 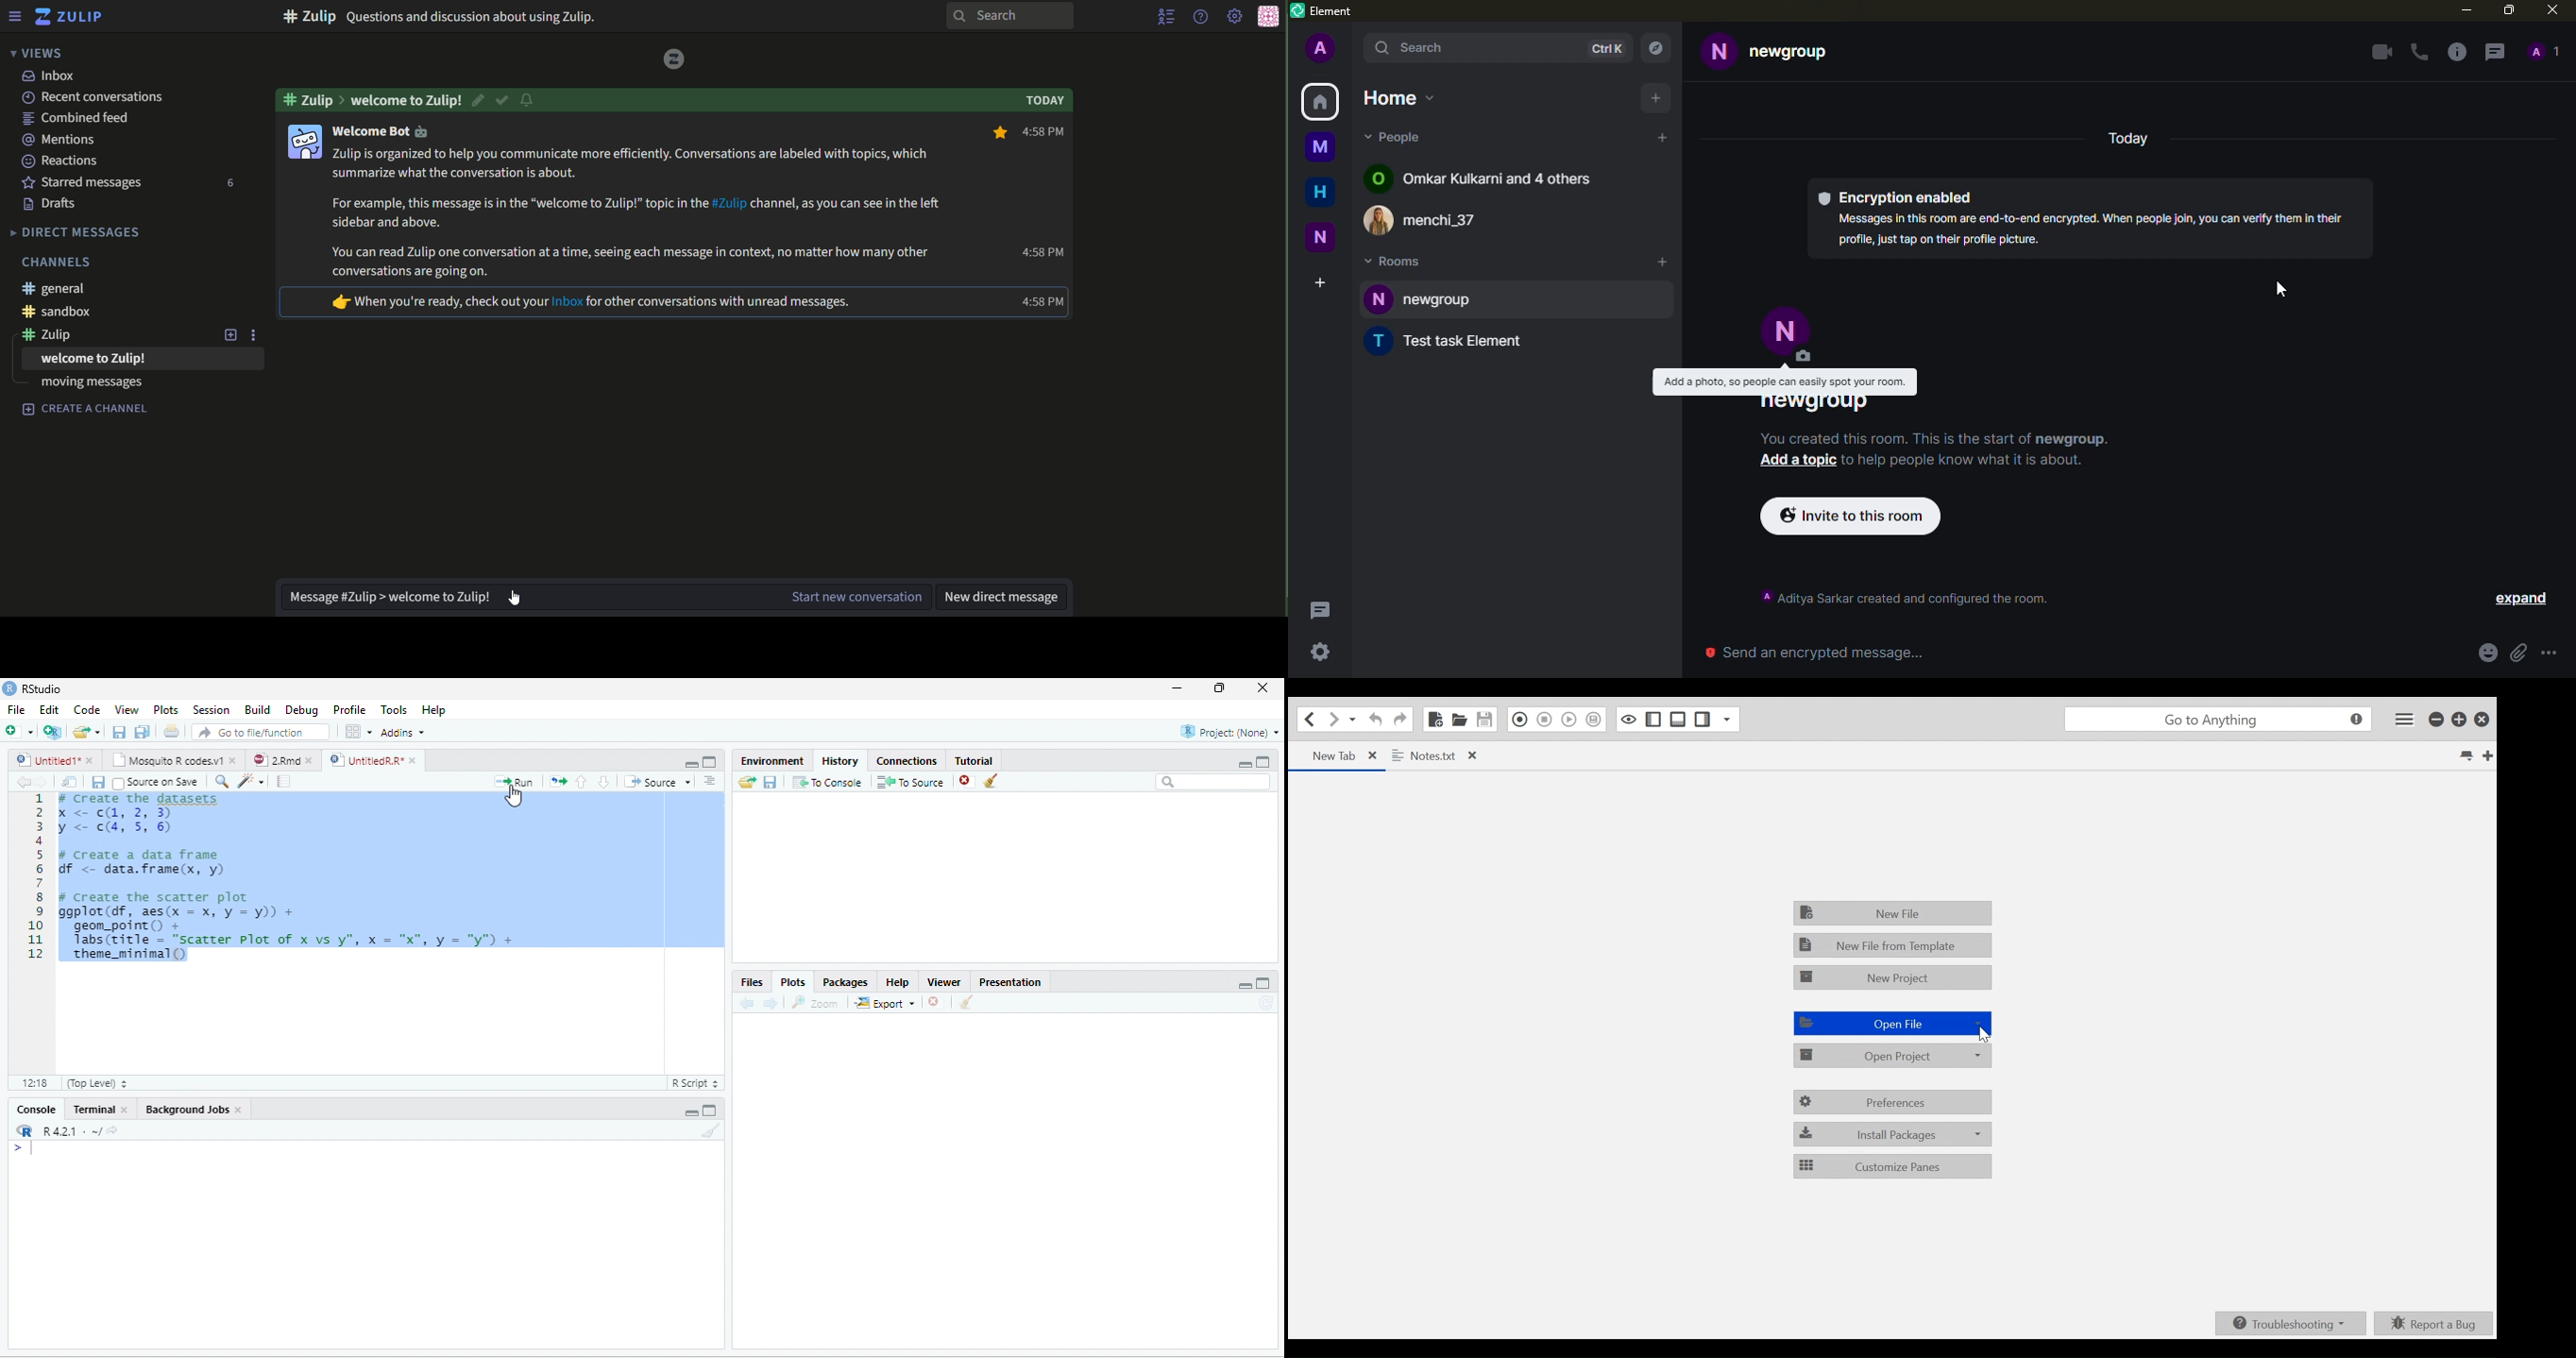 What do you see at coordinates (1394, 261) in the screenshot?
I see `rooms` at bounding box center [1394, 261].